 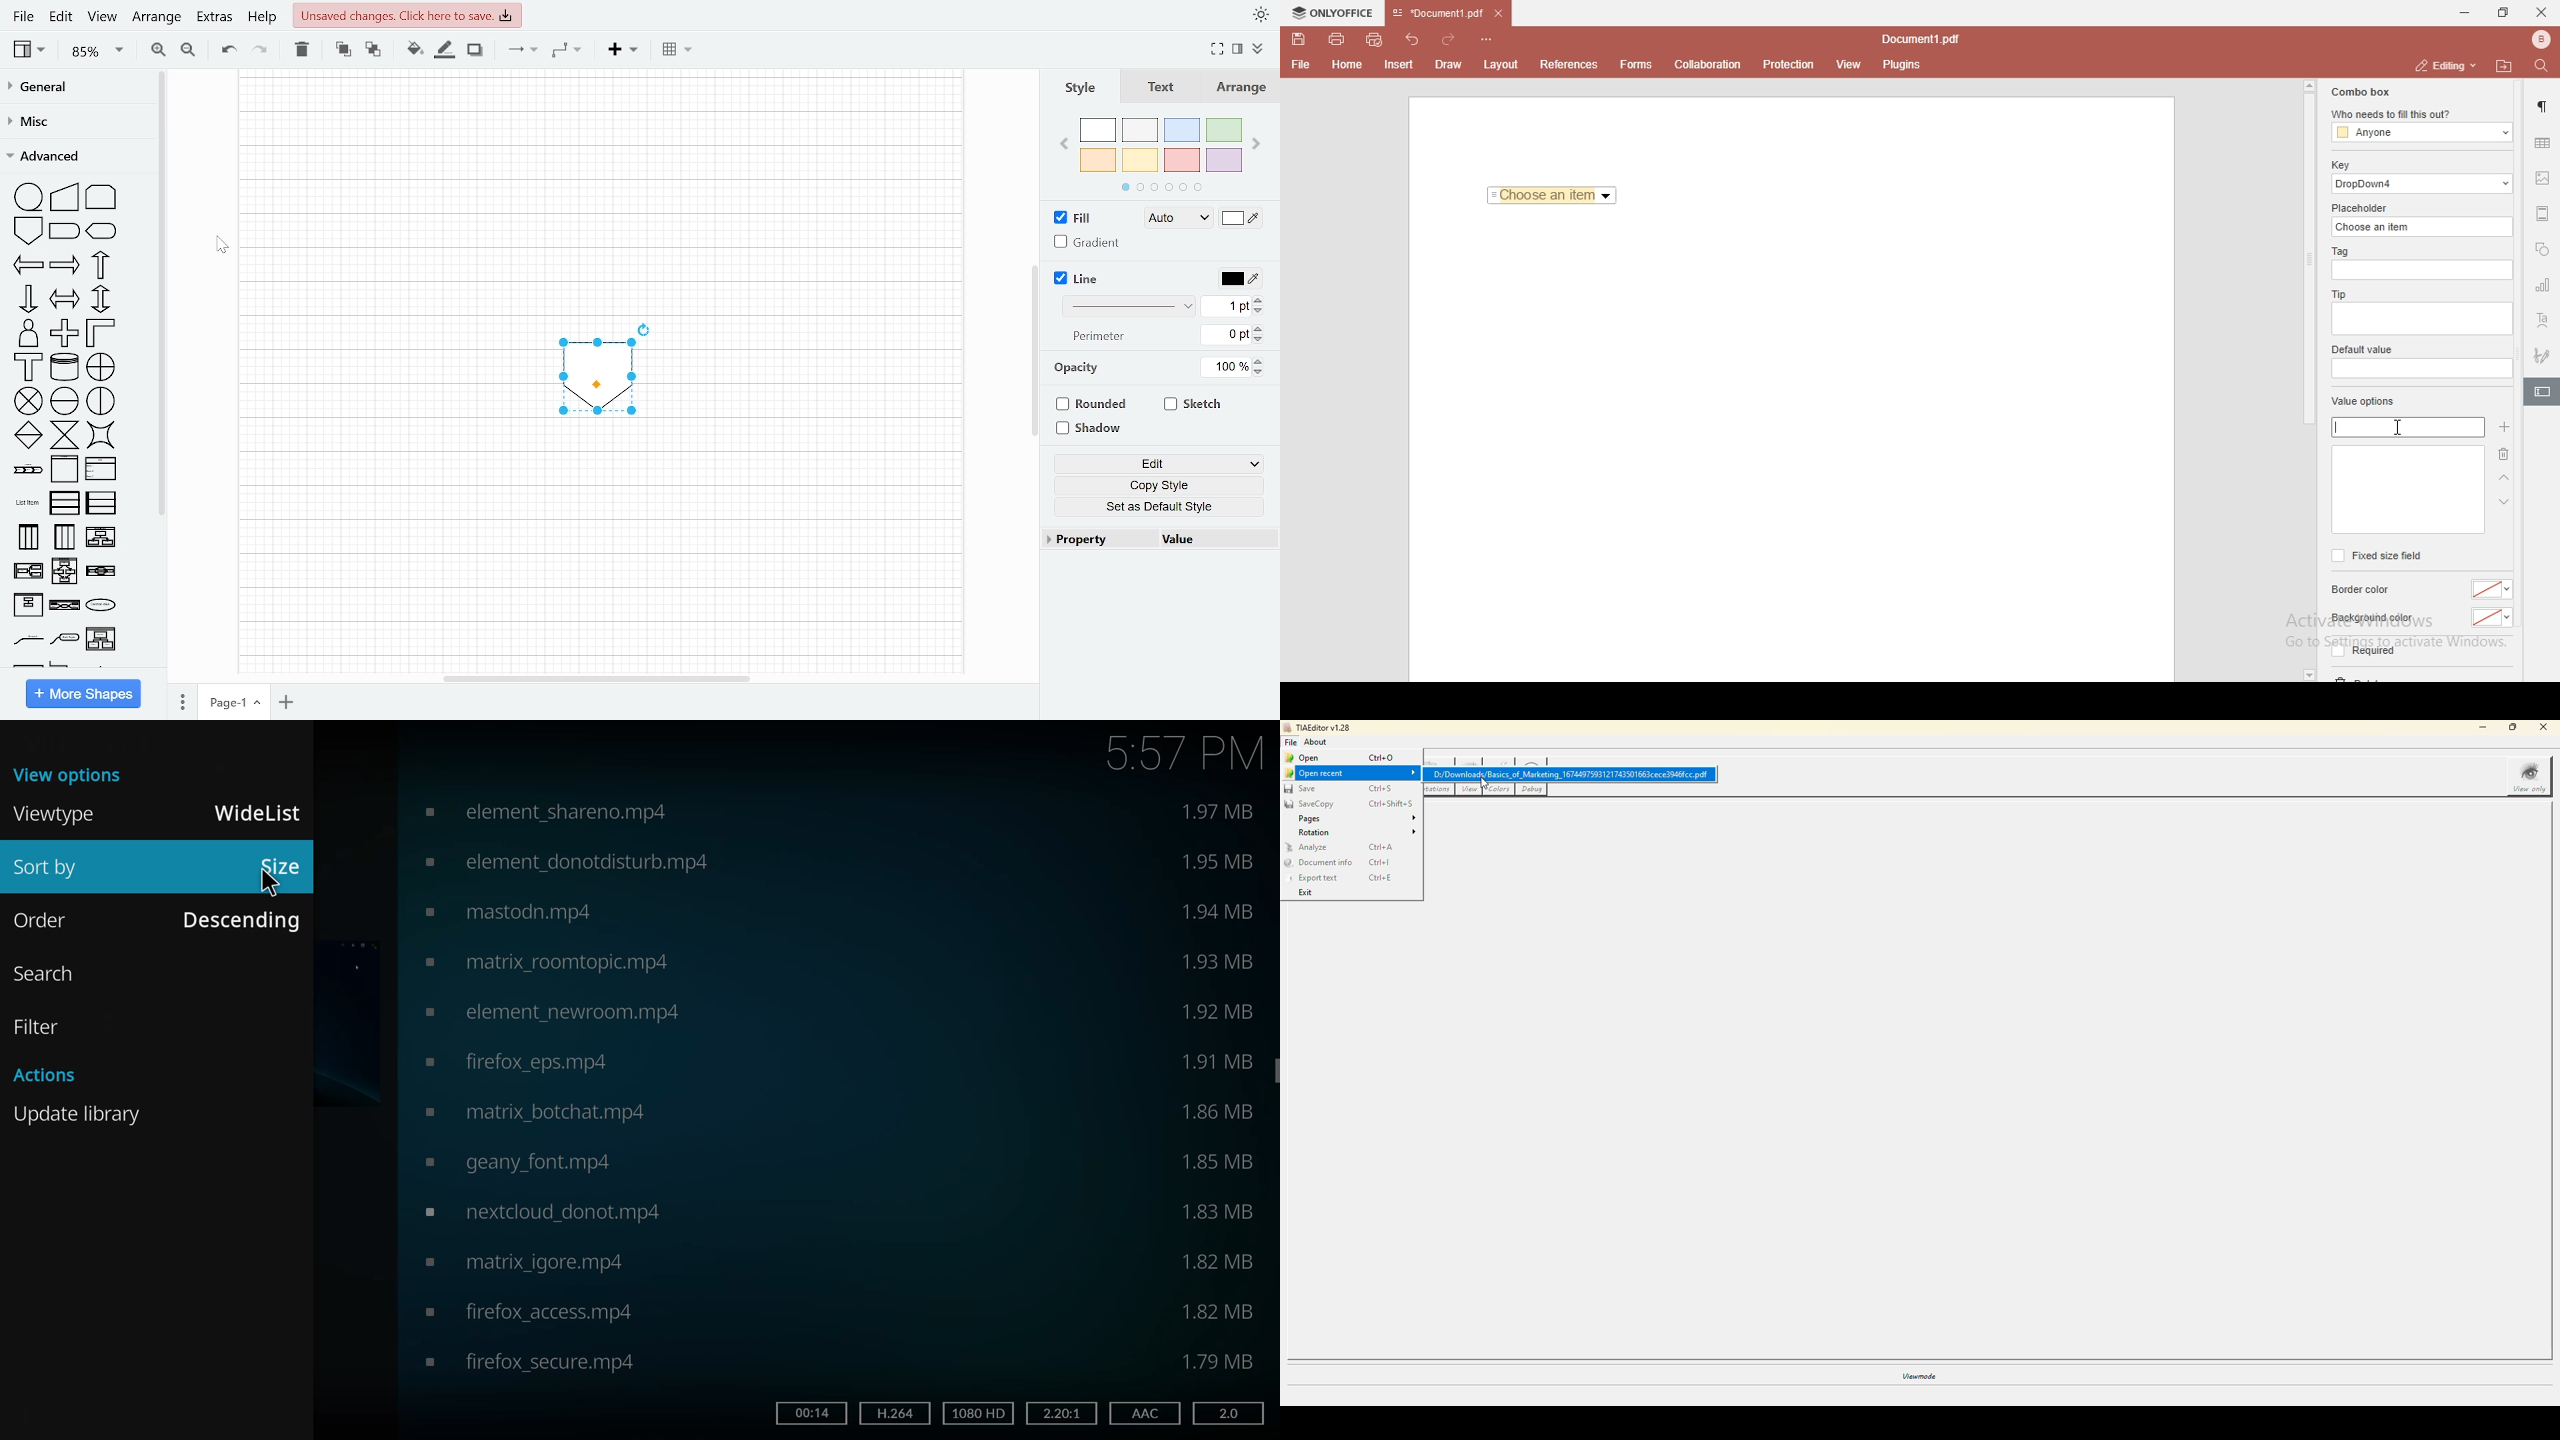 I want to click on Help, so click(x=263, y=18).